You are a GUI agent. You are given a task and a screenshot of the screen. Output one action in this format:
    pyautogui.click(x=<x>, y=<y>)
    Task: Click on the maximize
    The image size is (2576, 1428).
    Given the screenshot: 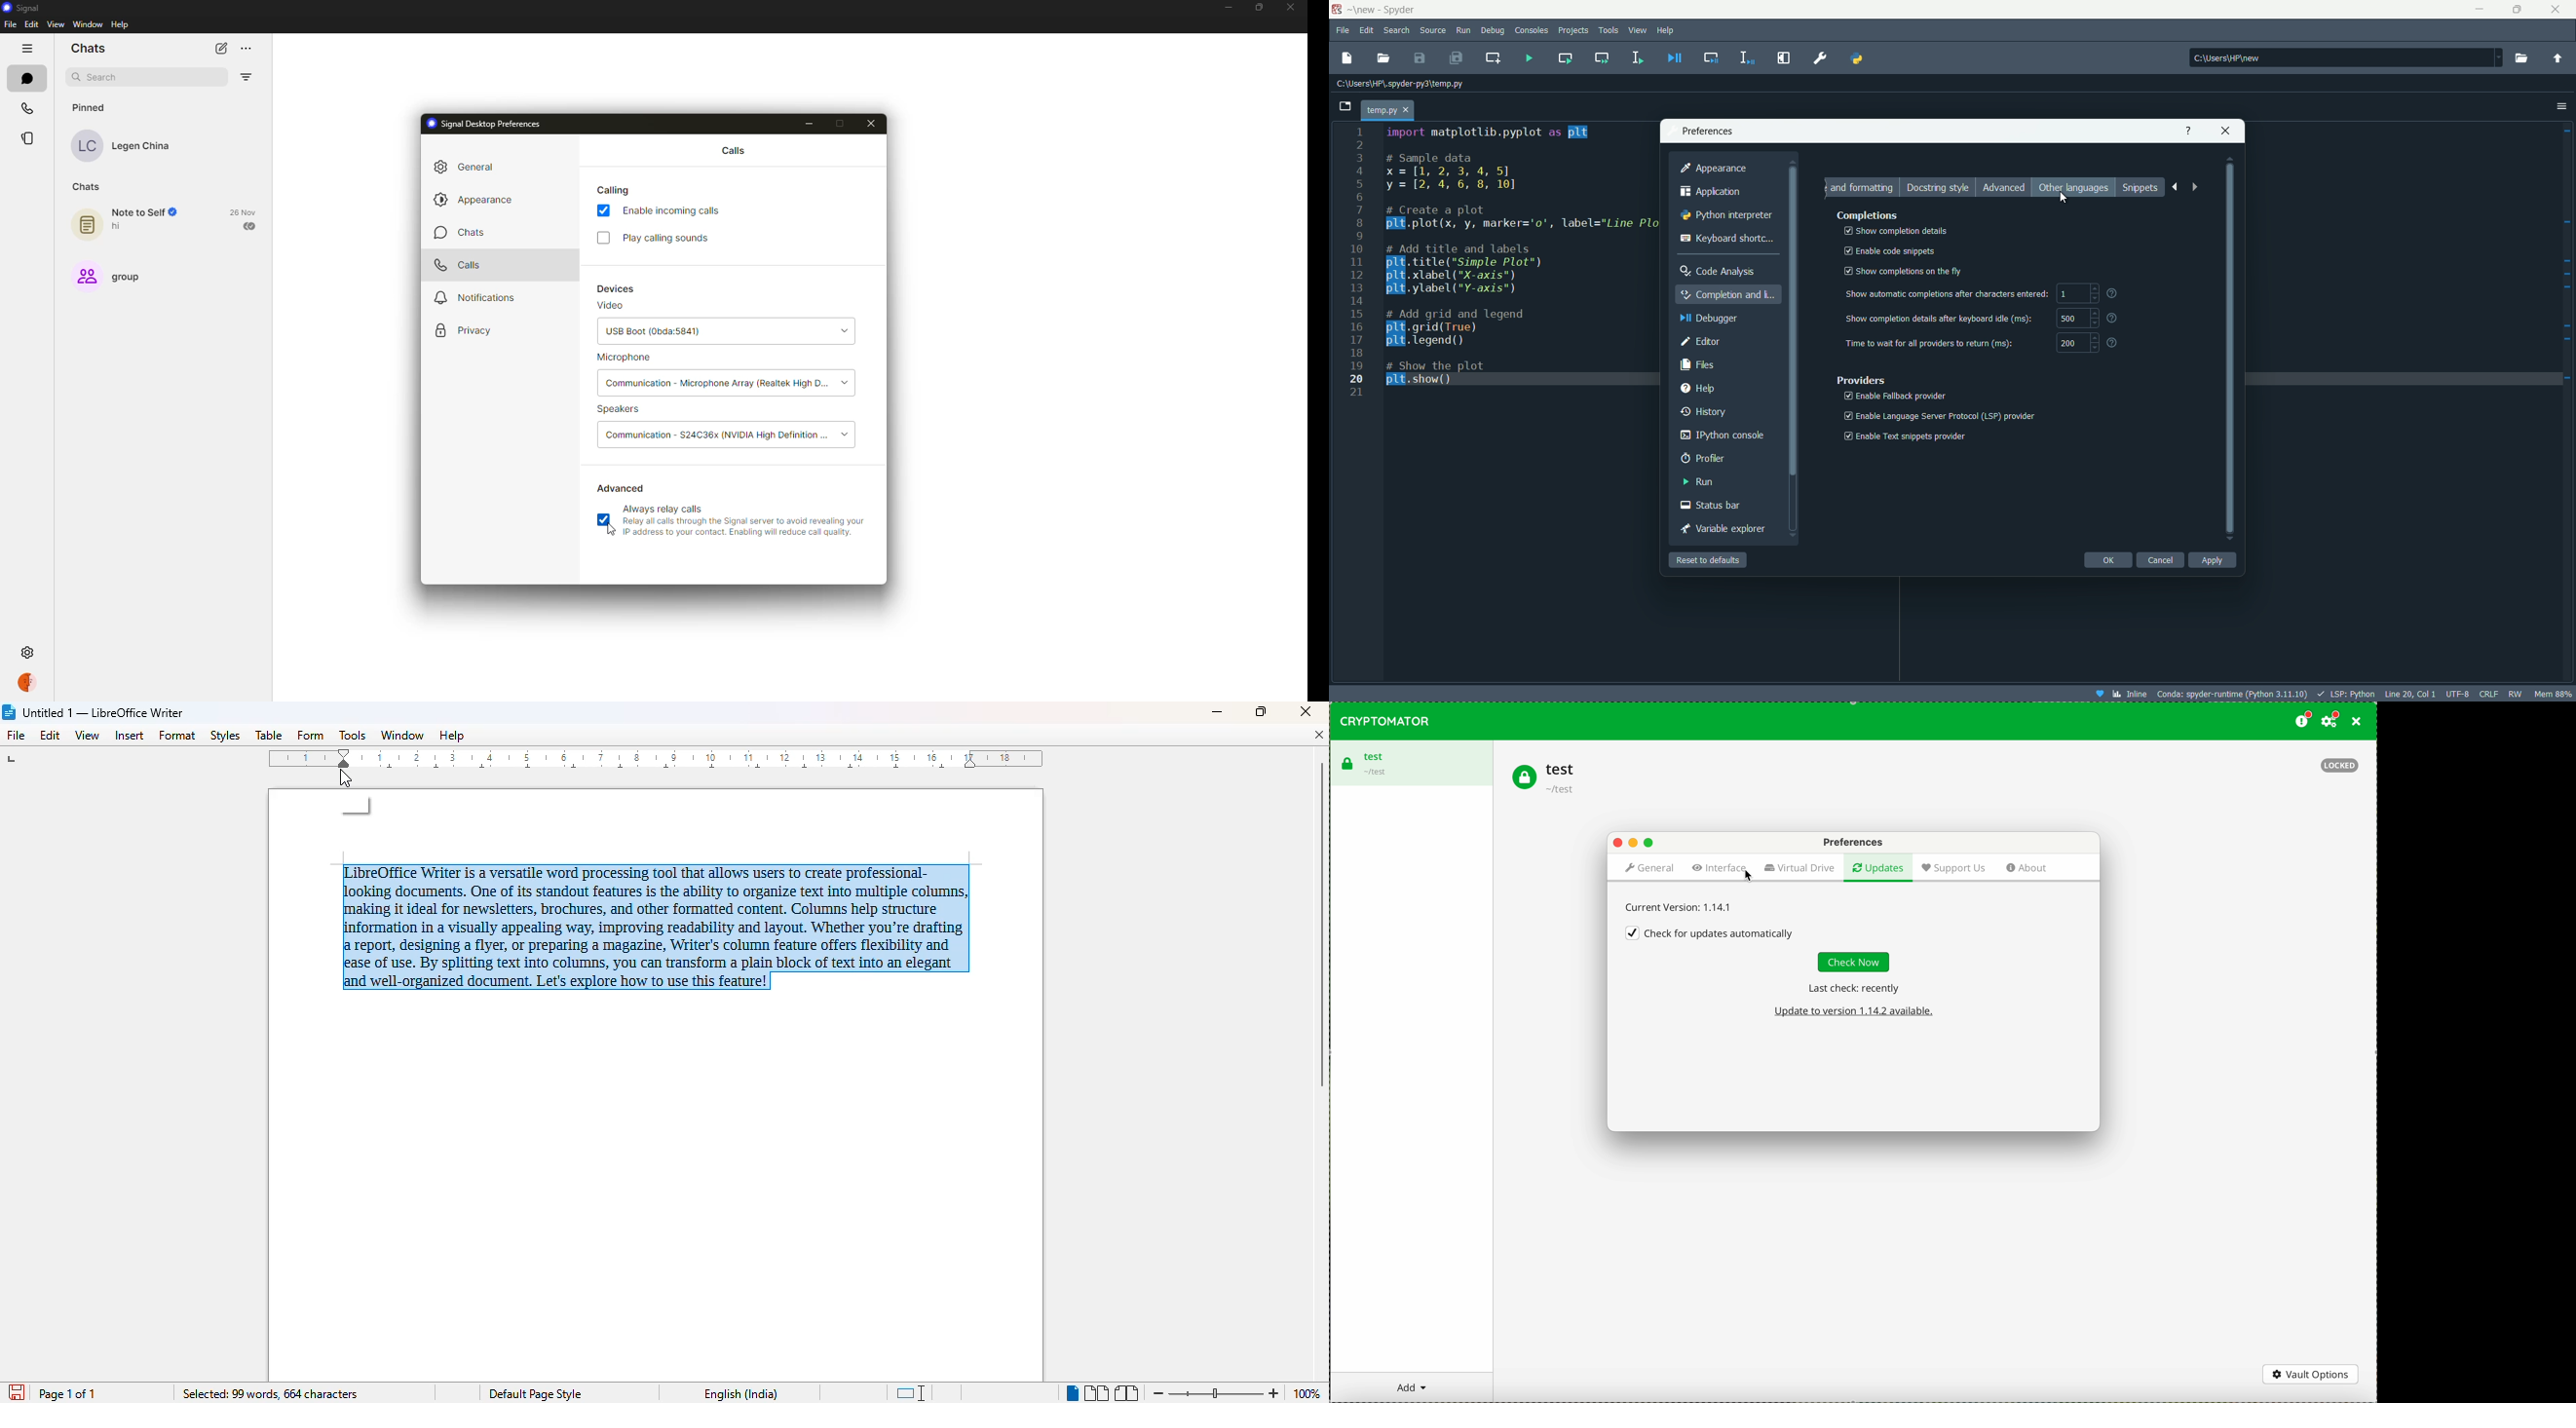 What is the action you would take?
    pyautogui.click(x=842, y=124)
    